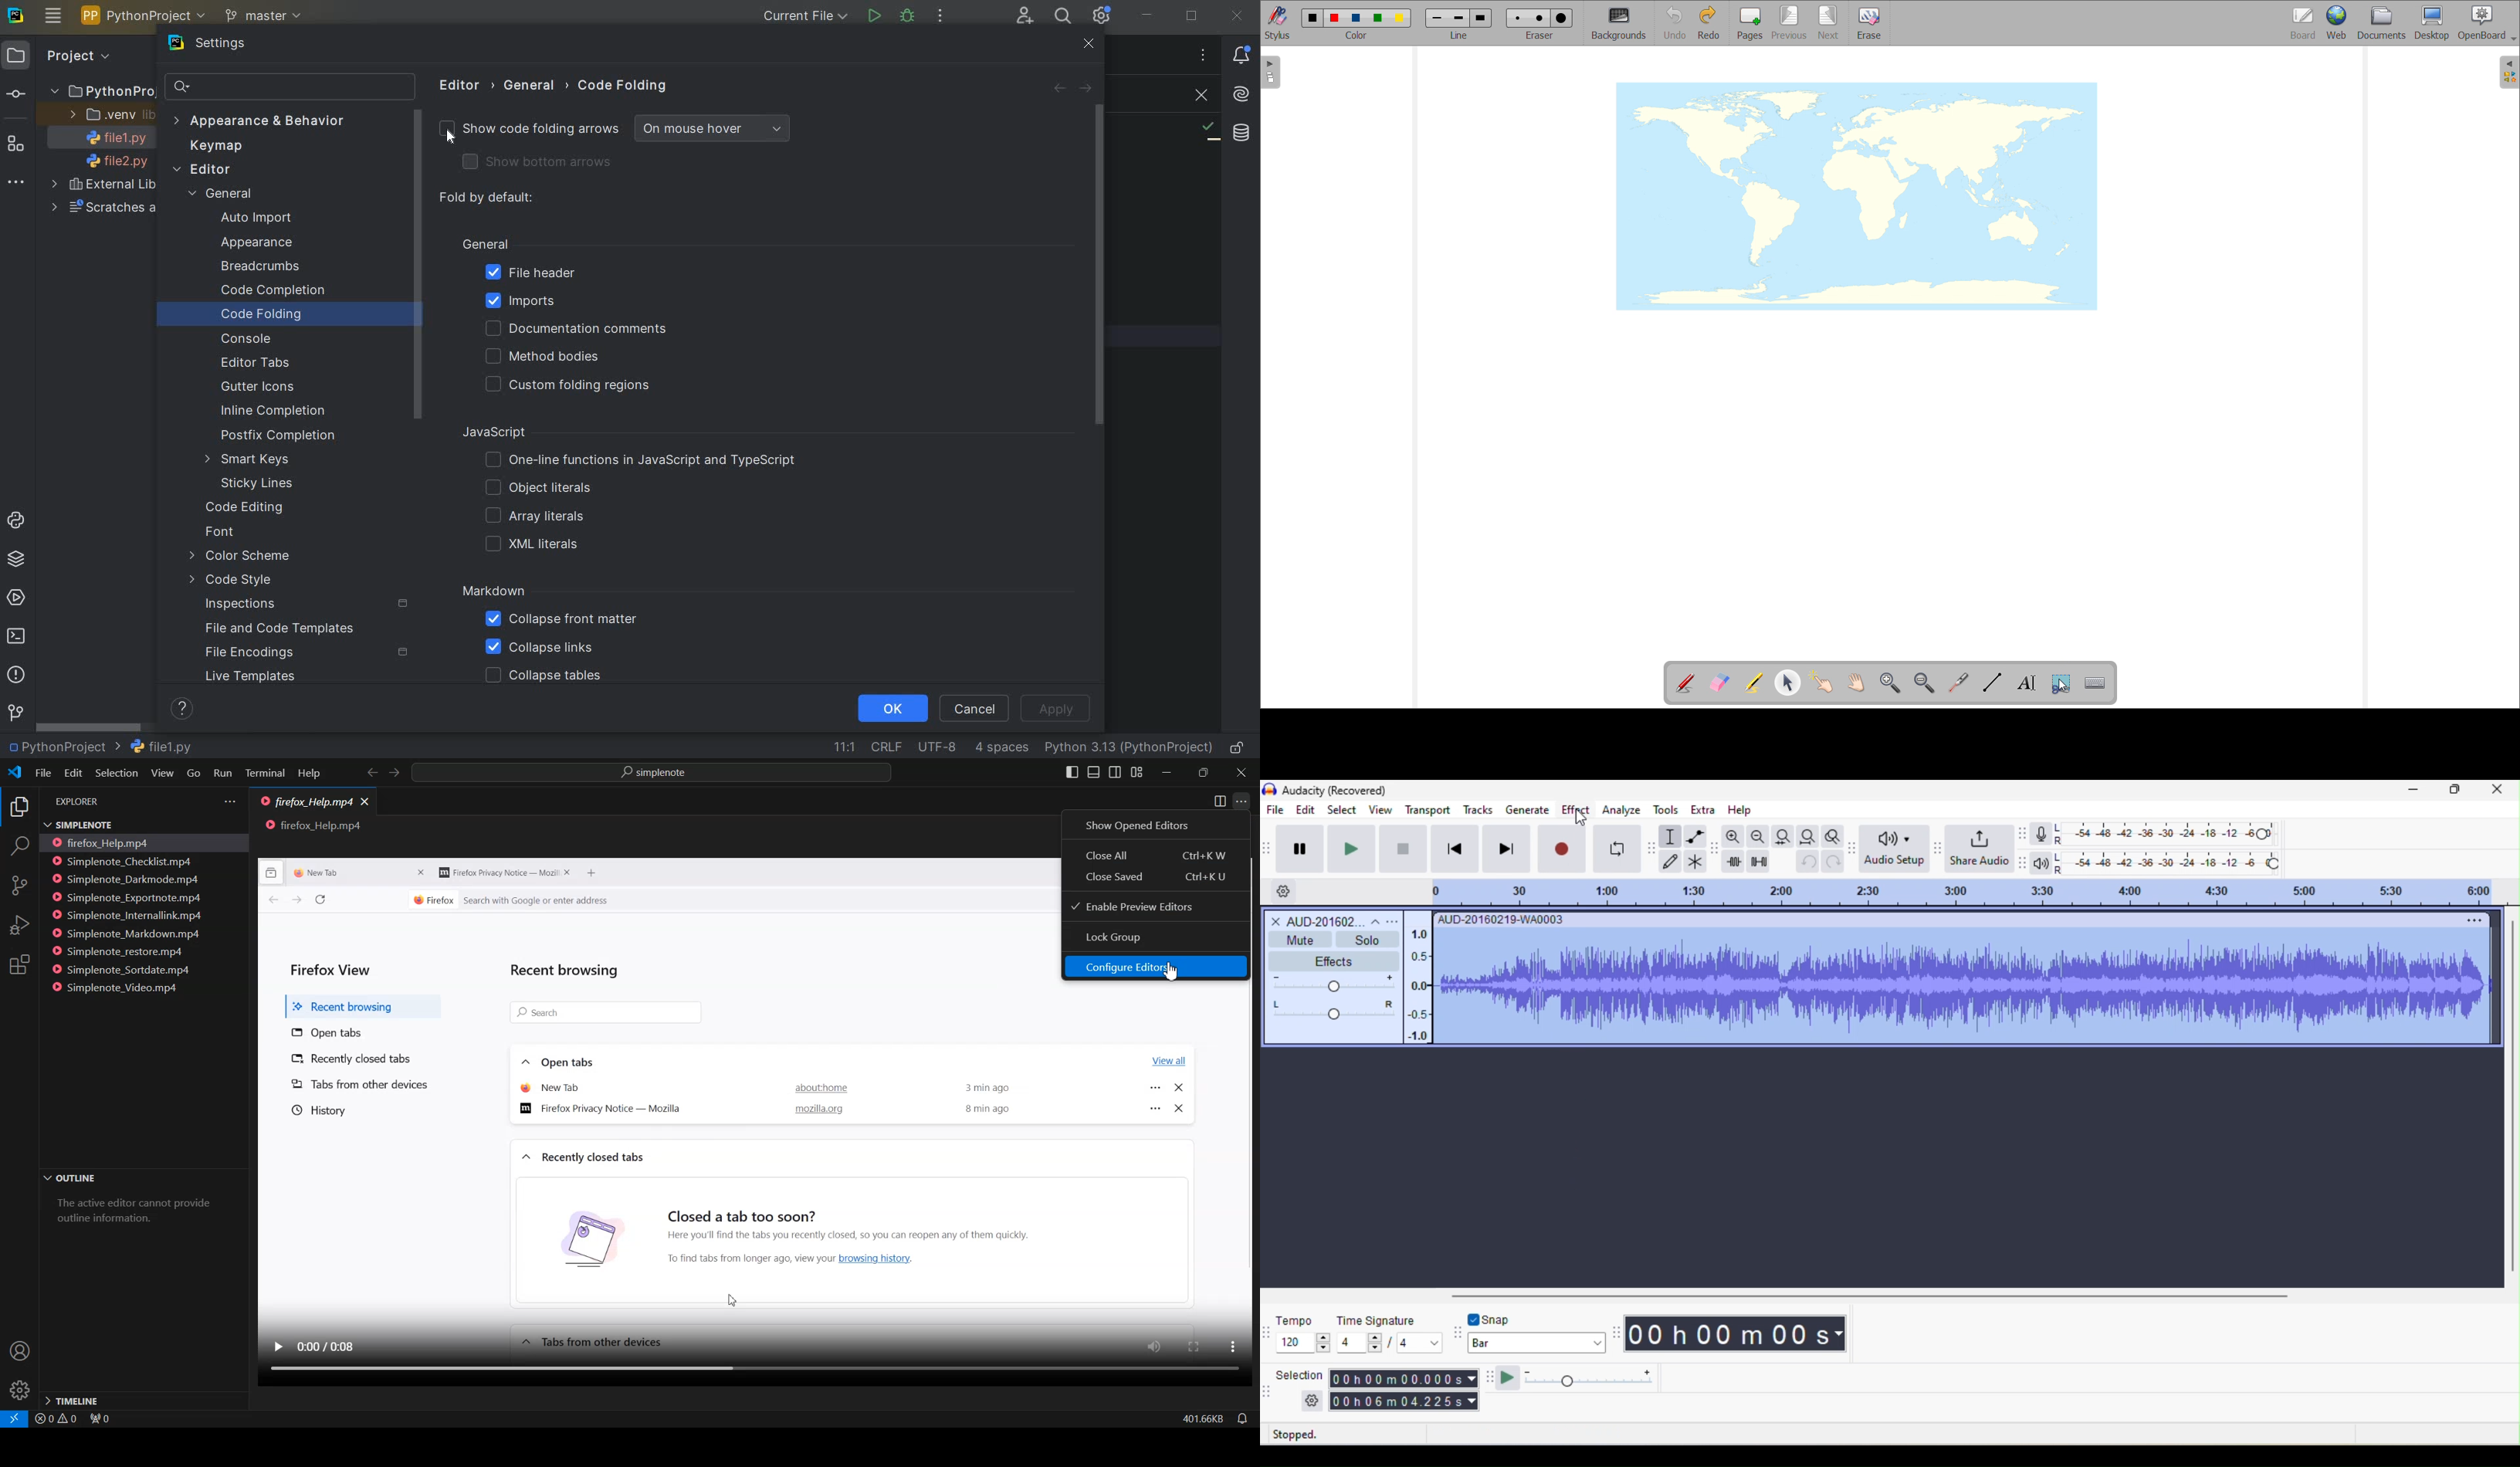 Image resolution: width=2520 pixels, height=1484 pixels. What do you see at coordinates (289, 88) in the screenshot?
I see `SEARCH SETTINGS` at bounding box center [289, 88].